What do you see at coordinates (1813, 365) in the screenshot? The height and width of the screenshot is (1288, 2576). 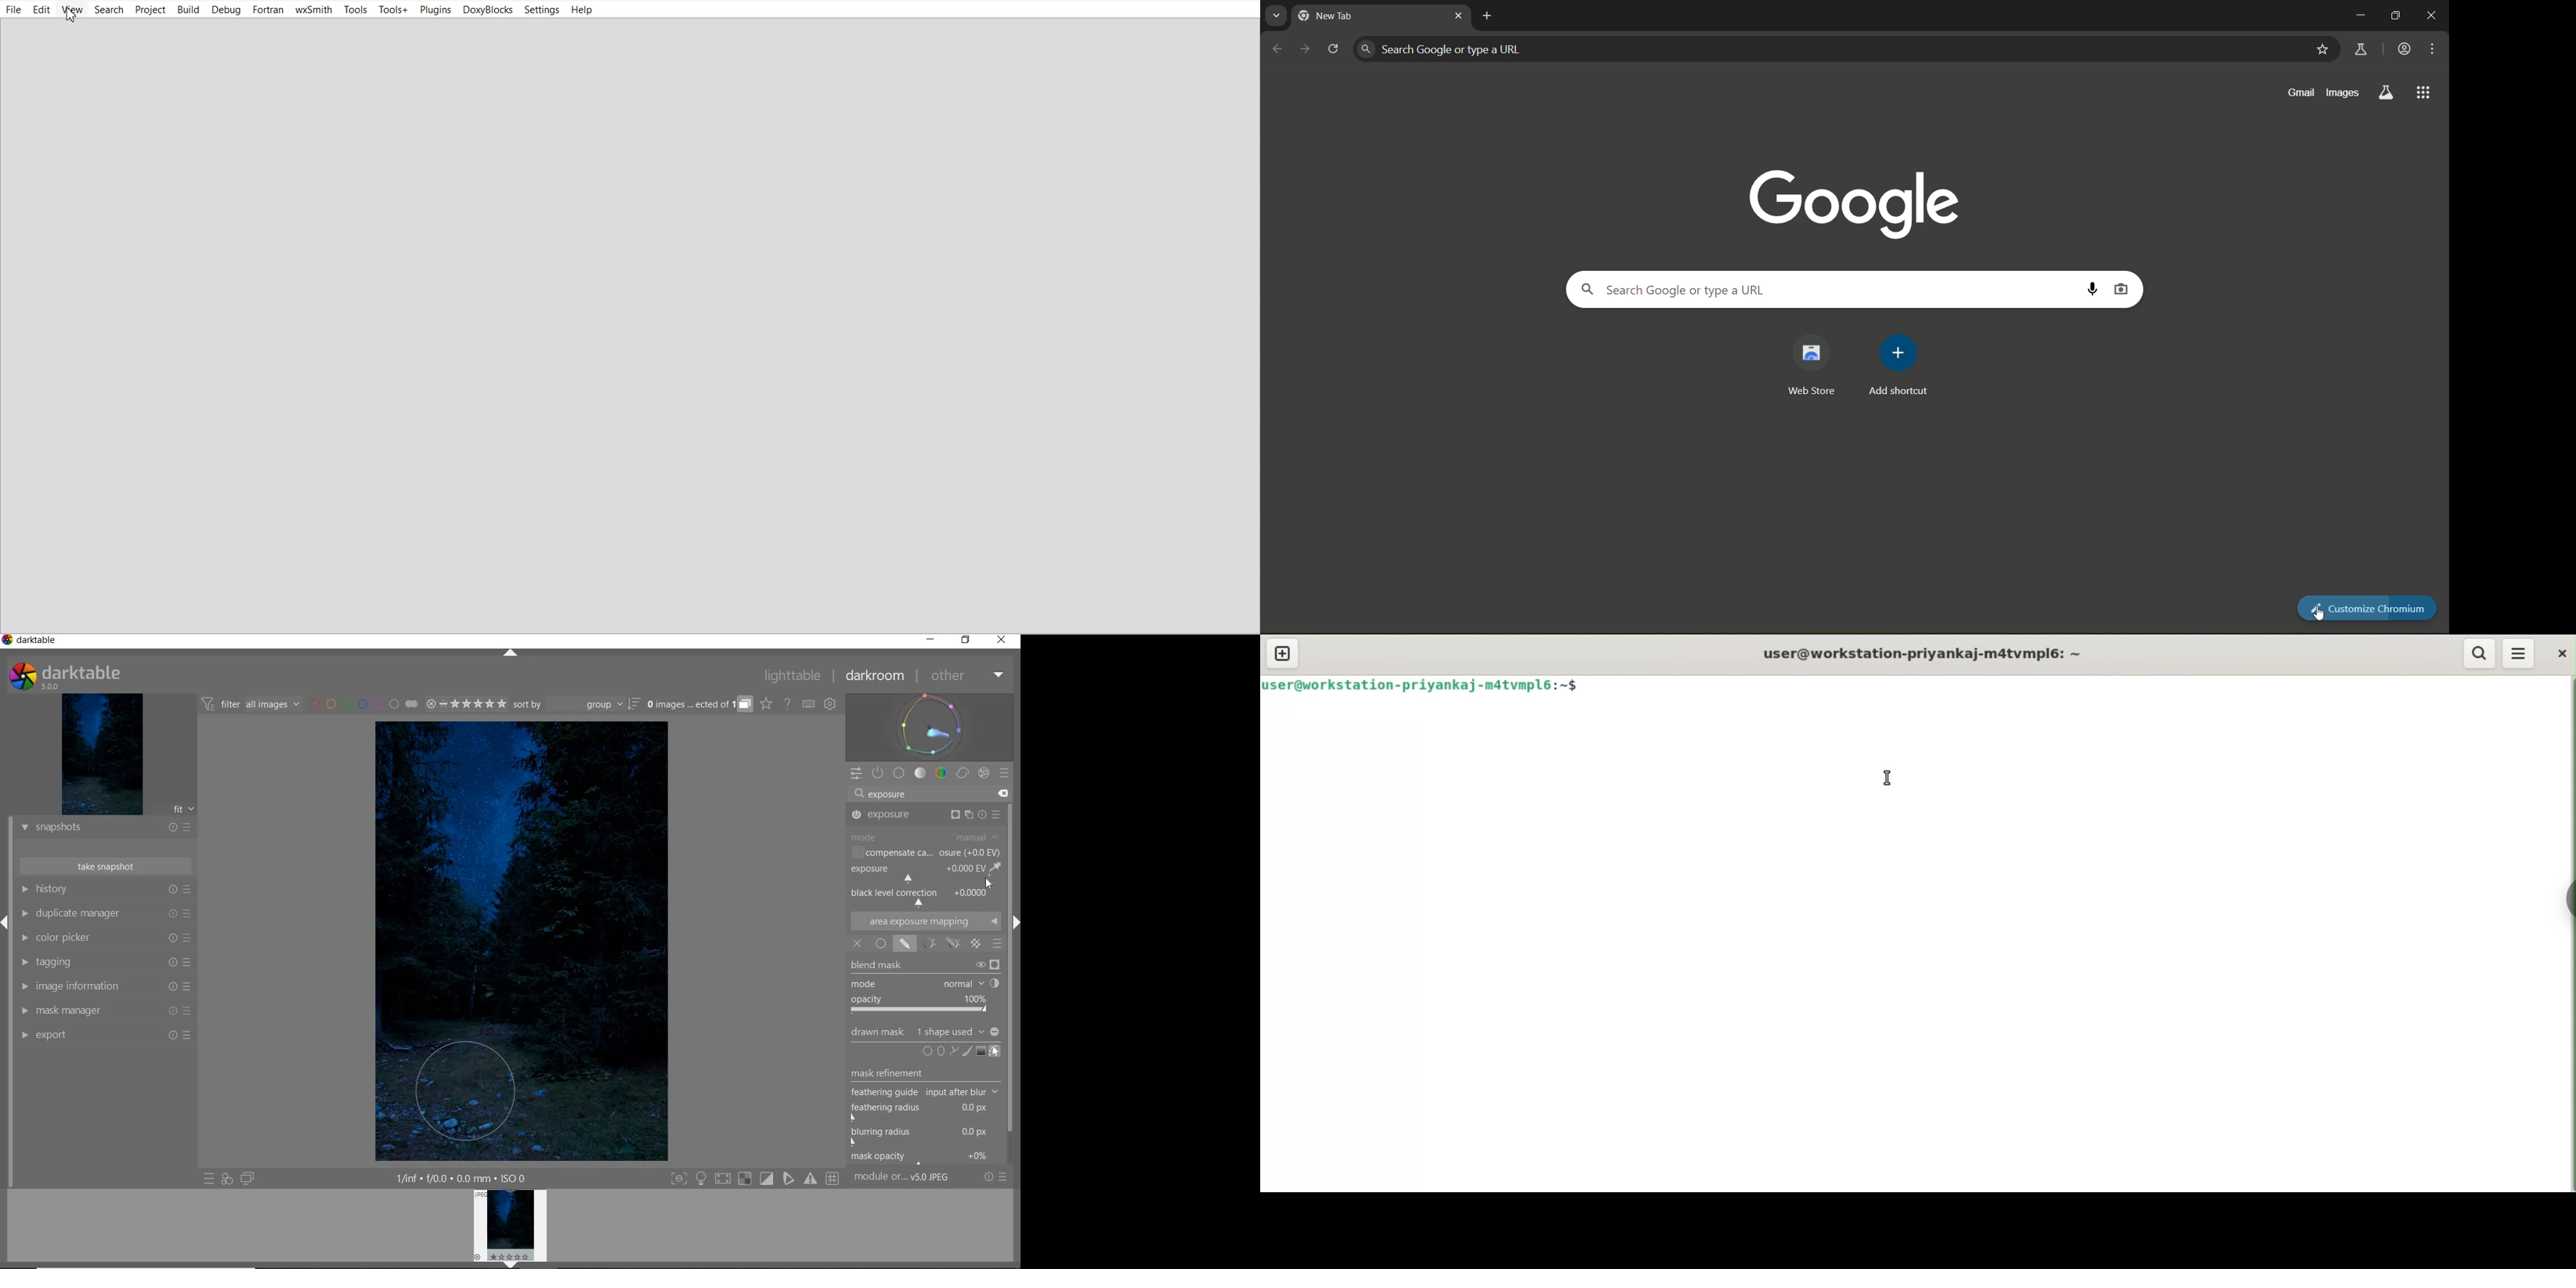 I see `web store` at bounding box center [1813, 365].